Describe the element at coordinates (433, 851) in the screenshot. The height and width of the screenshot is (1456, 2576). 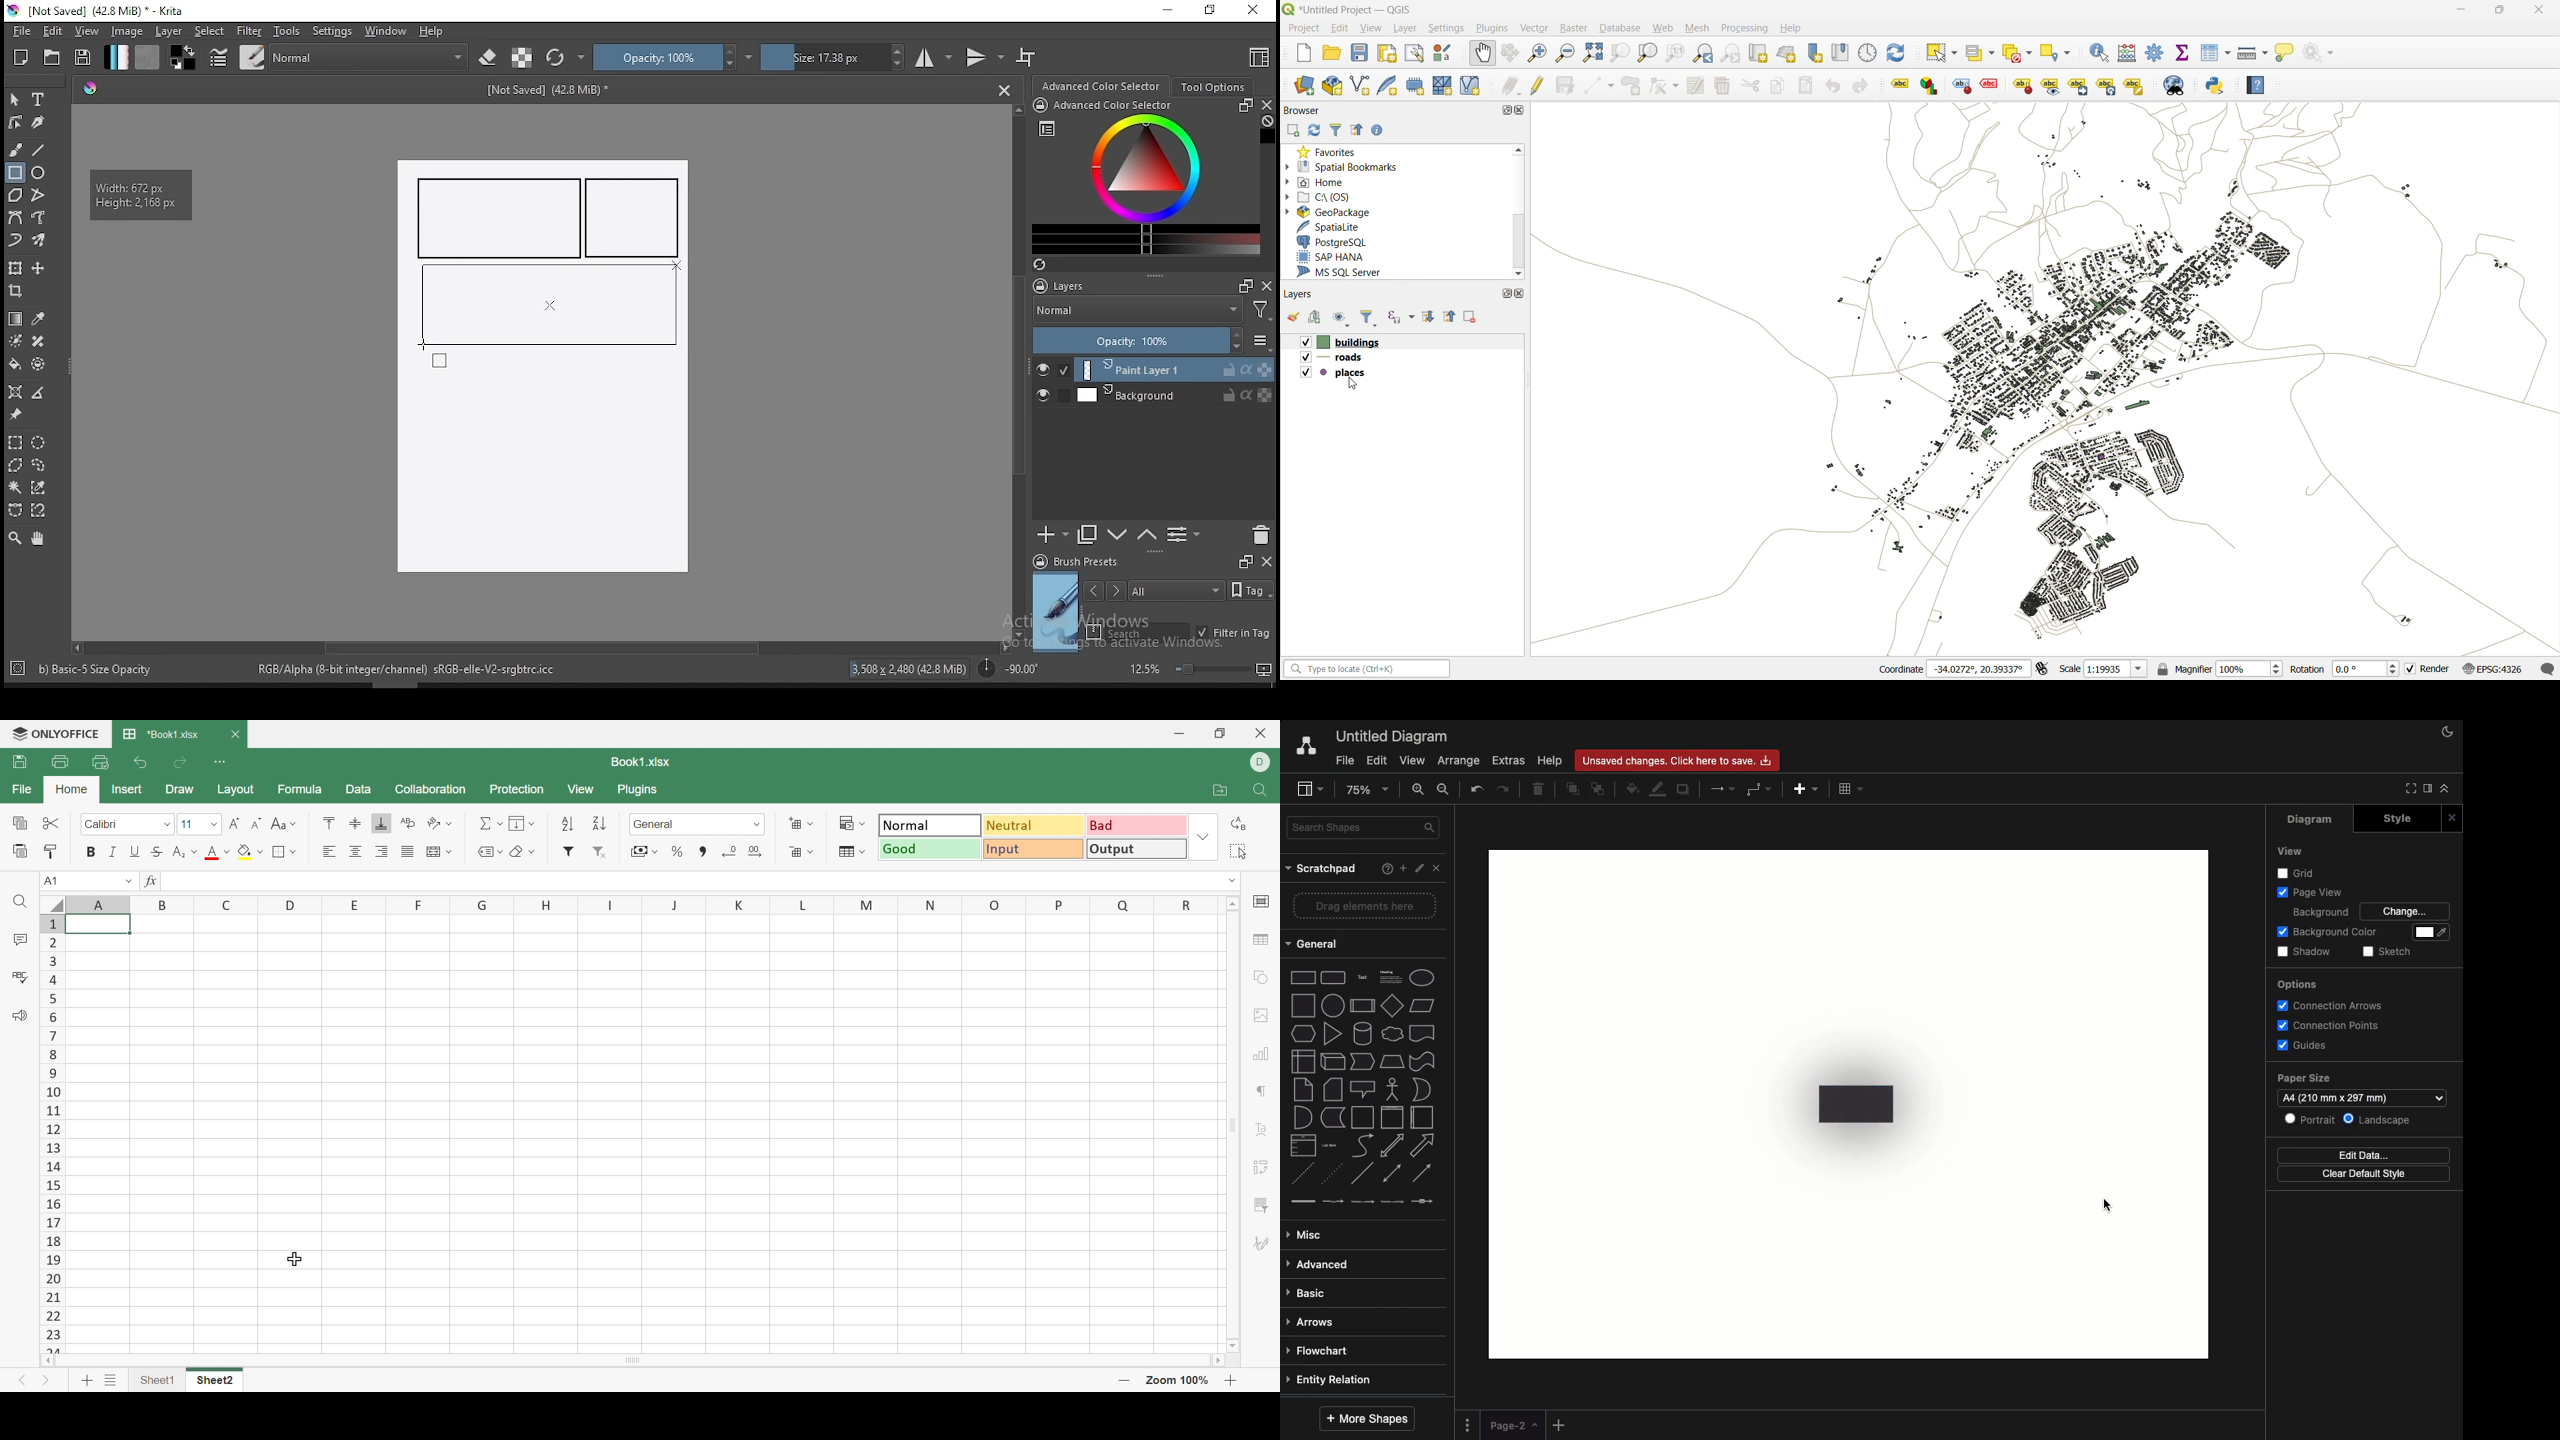
I see `Merge and Center` at that location.